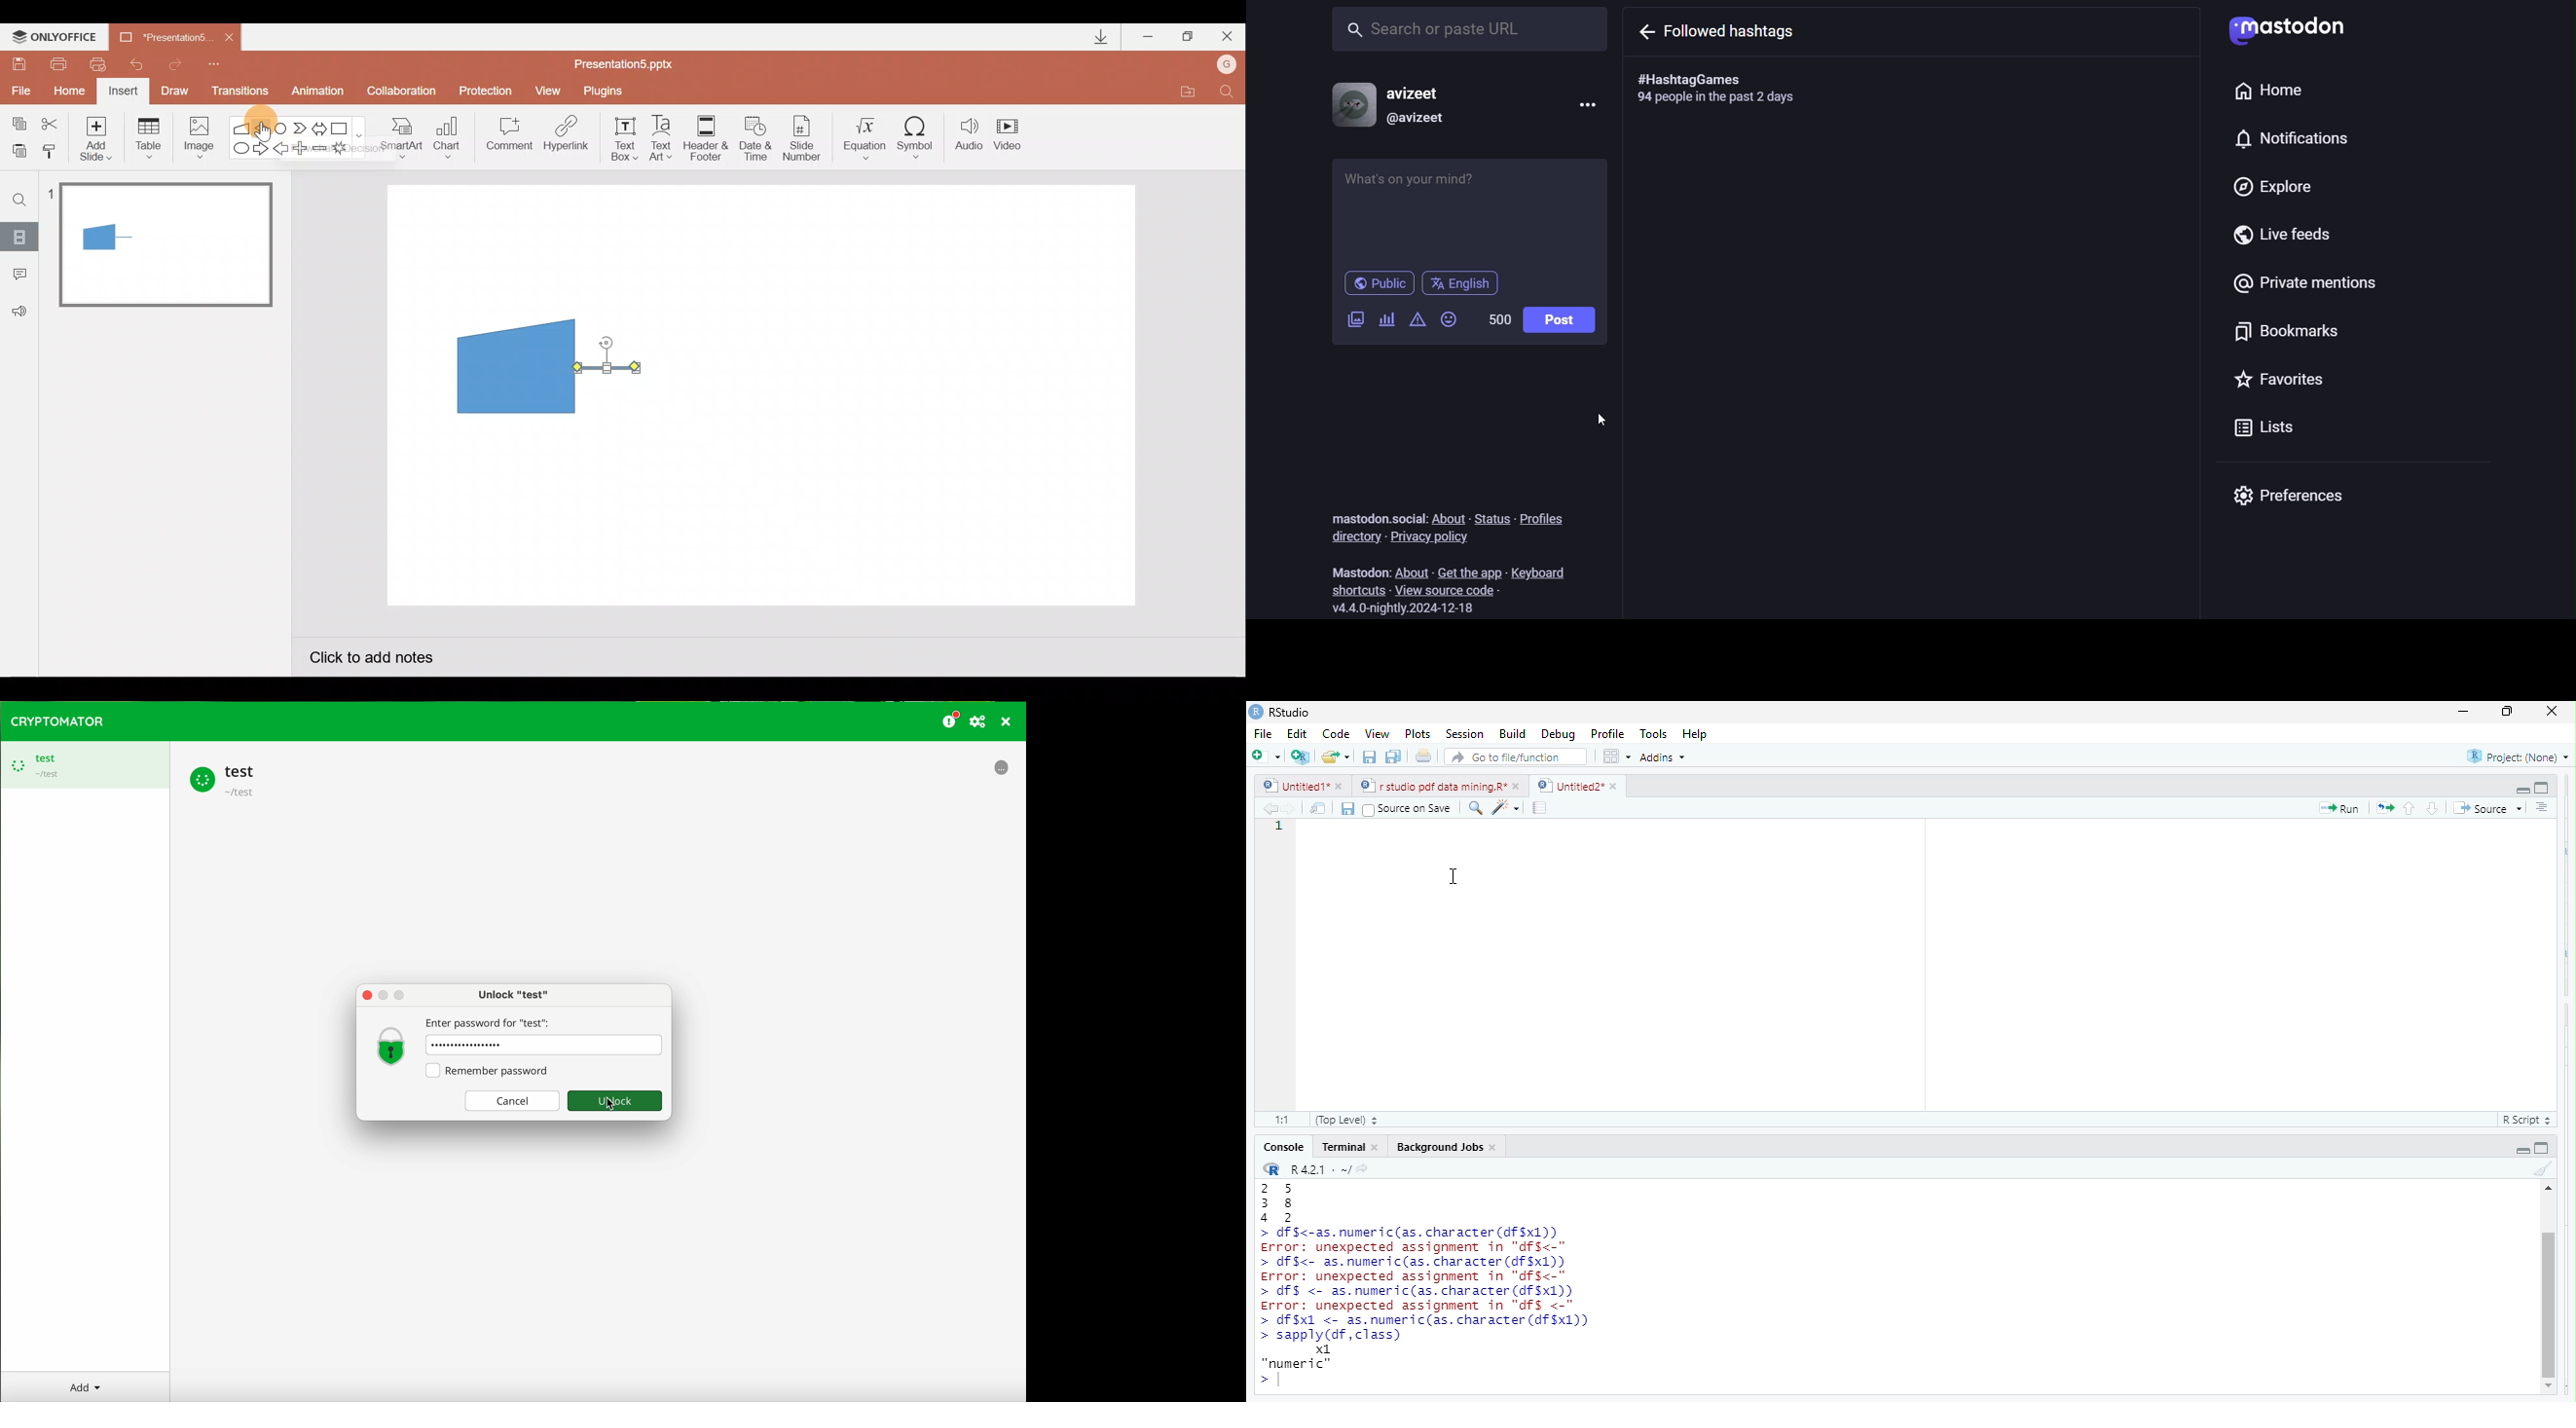 The height and width of the screenshot is (1428, 2576). What do you see at coordinates (1320, 811) in the screenshot?
I see `show in new window.` at bounding box center [1320, 811].